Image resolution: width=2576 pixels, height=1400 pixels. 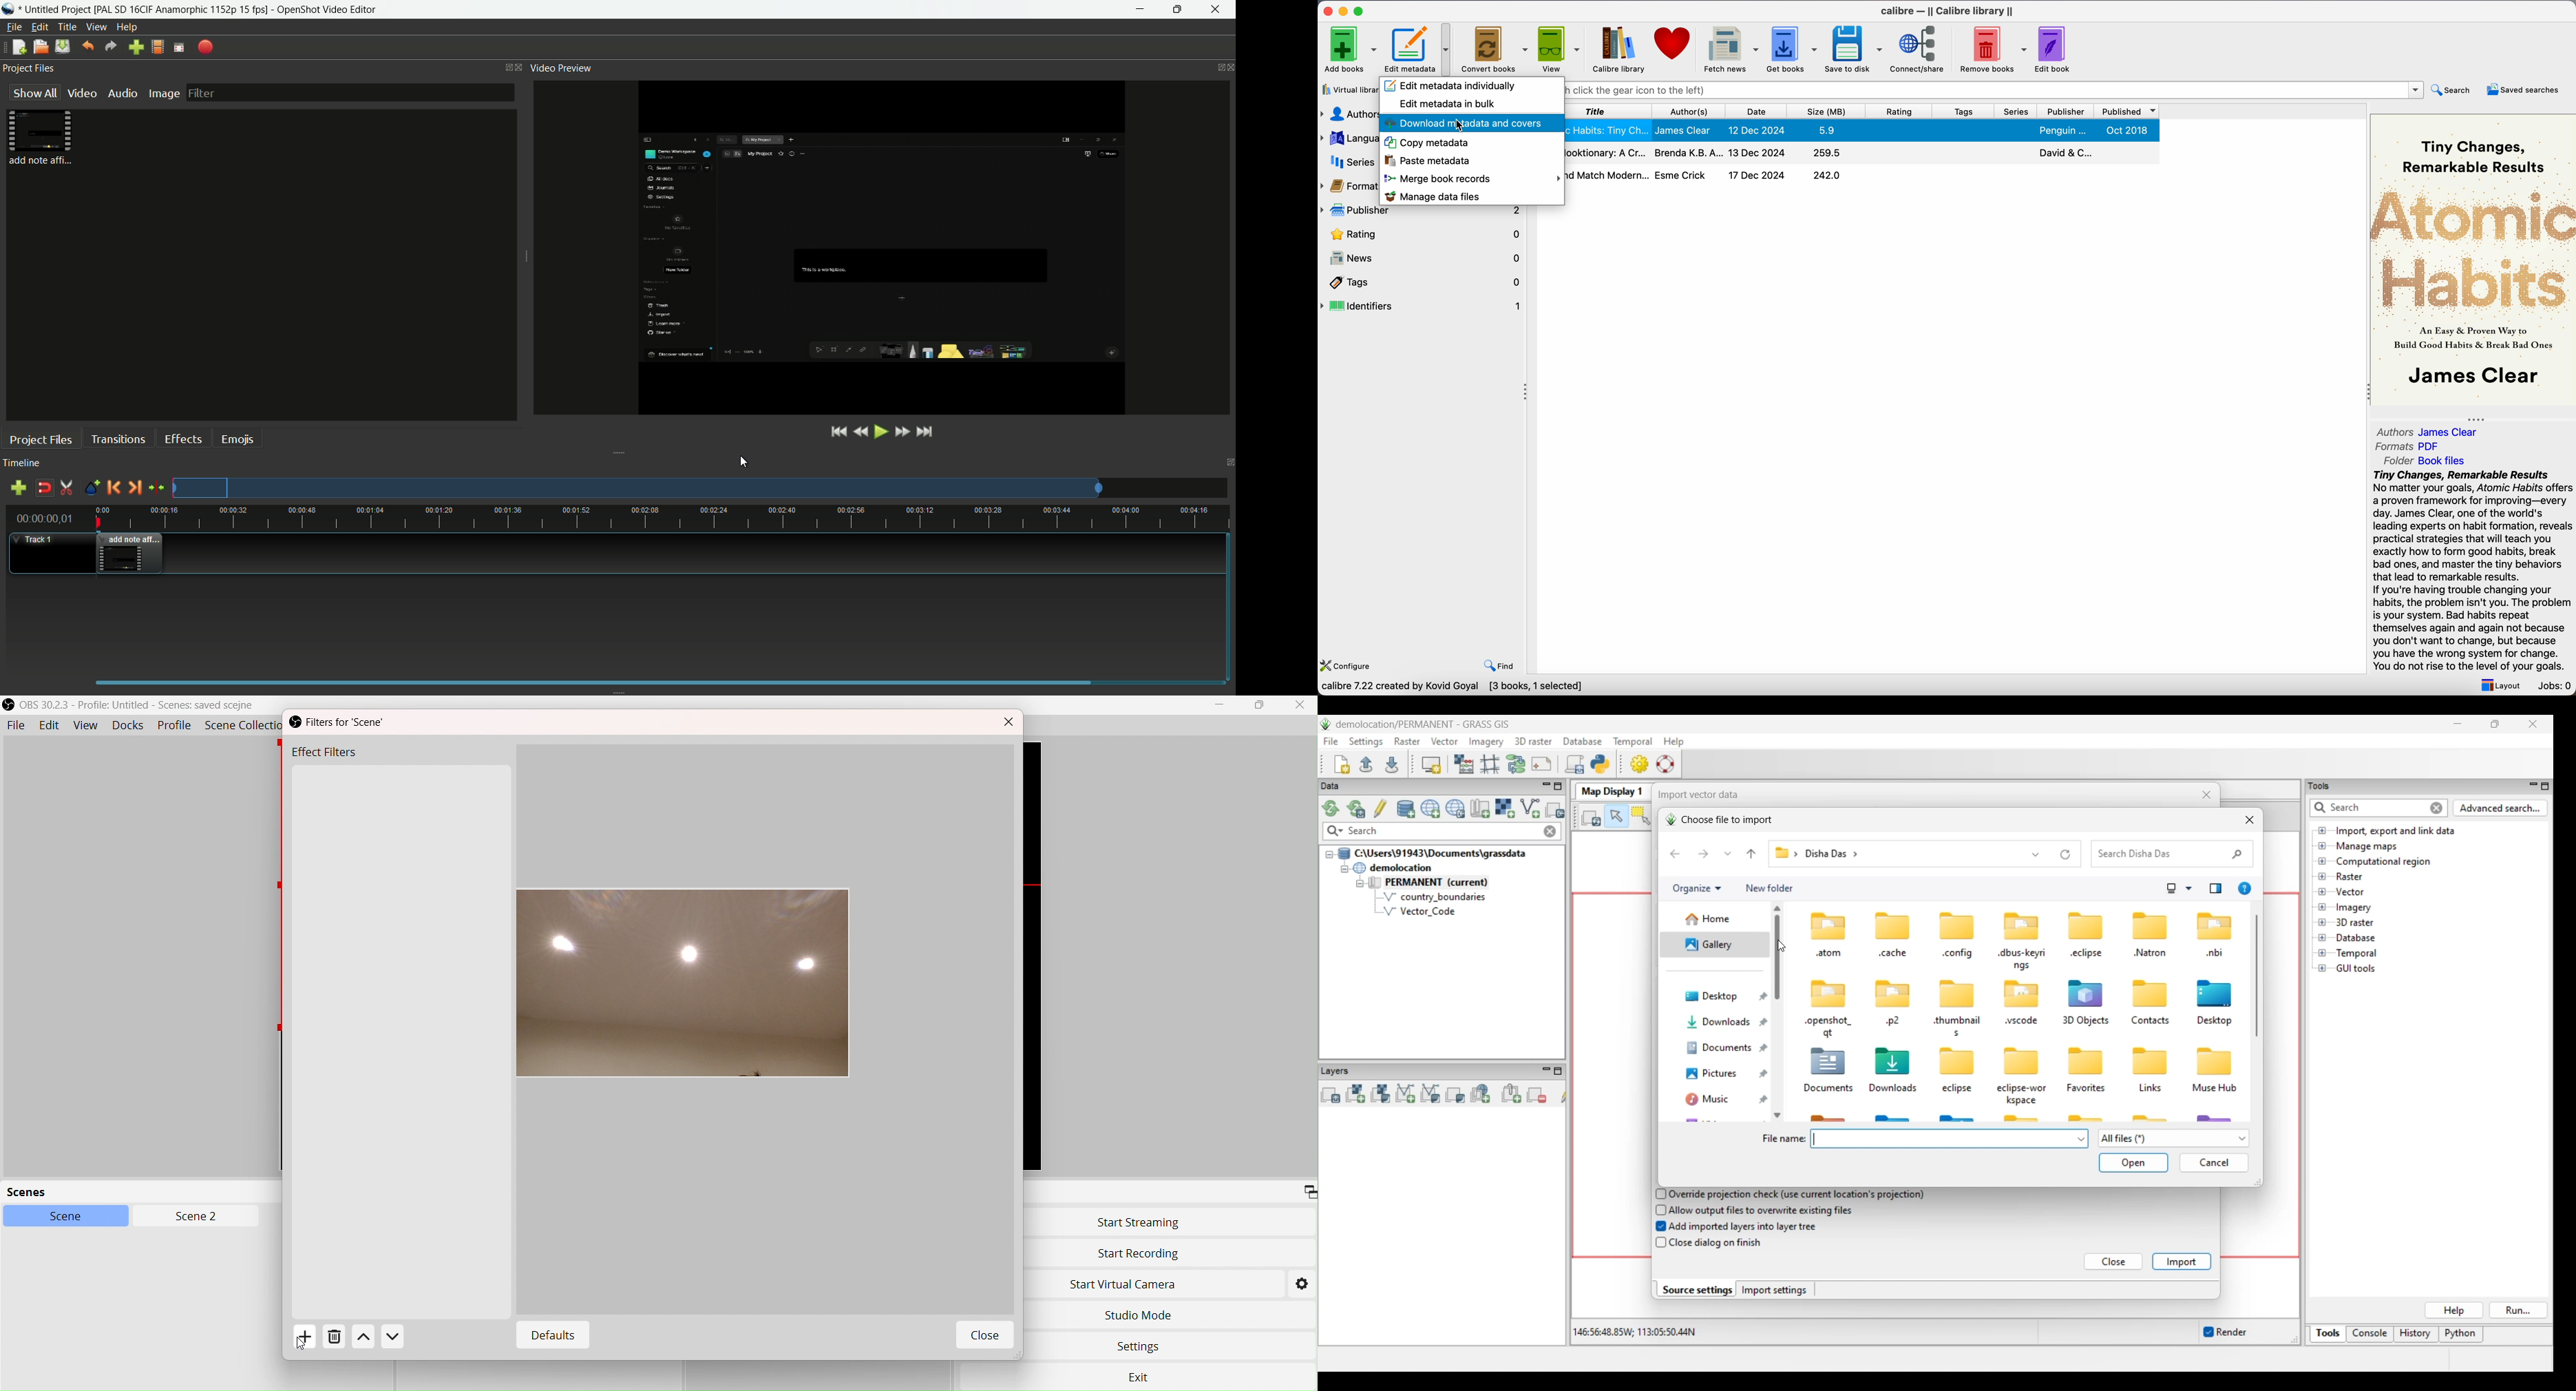 I want to click on emojis, so click(x=238, y=440).